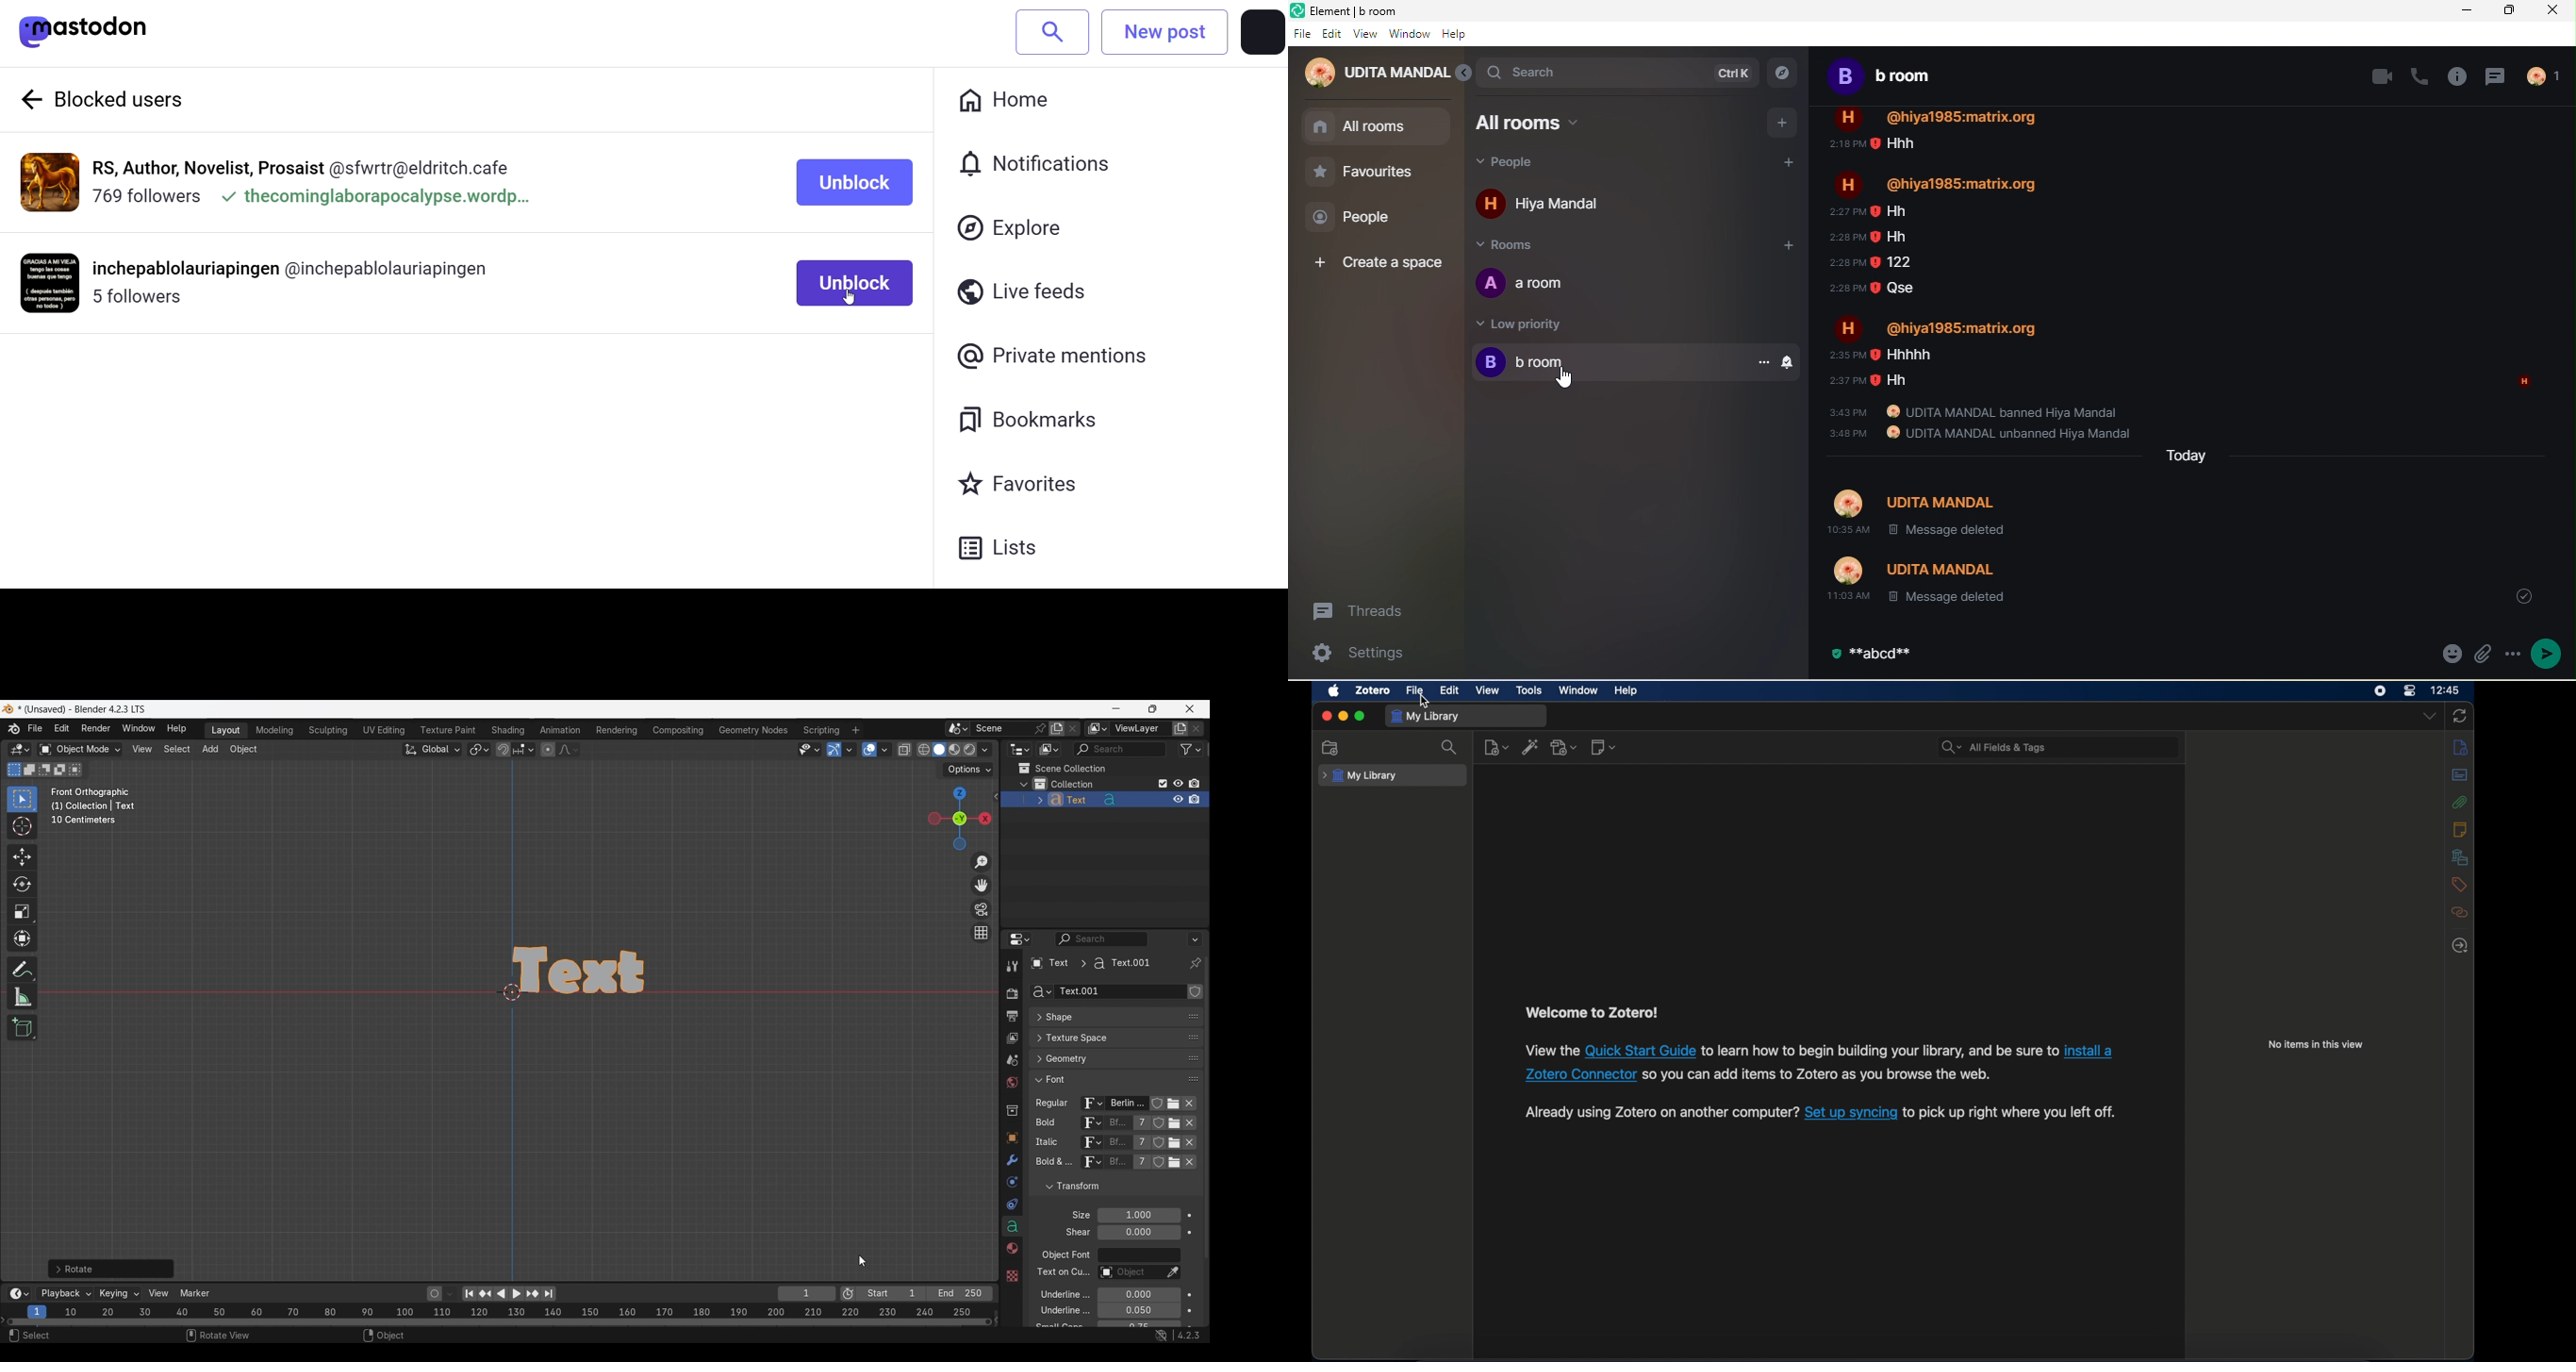 The height and width of the screenshot is (1372, 2576). Describe the element at coordinates (1371, 606) in the screenshot. I see `threads` at that location.